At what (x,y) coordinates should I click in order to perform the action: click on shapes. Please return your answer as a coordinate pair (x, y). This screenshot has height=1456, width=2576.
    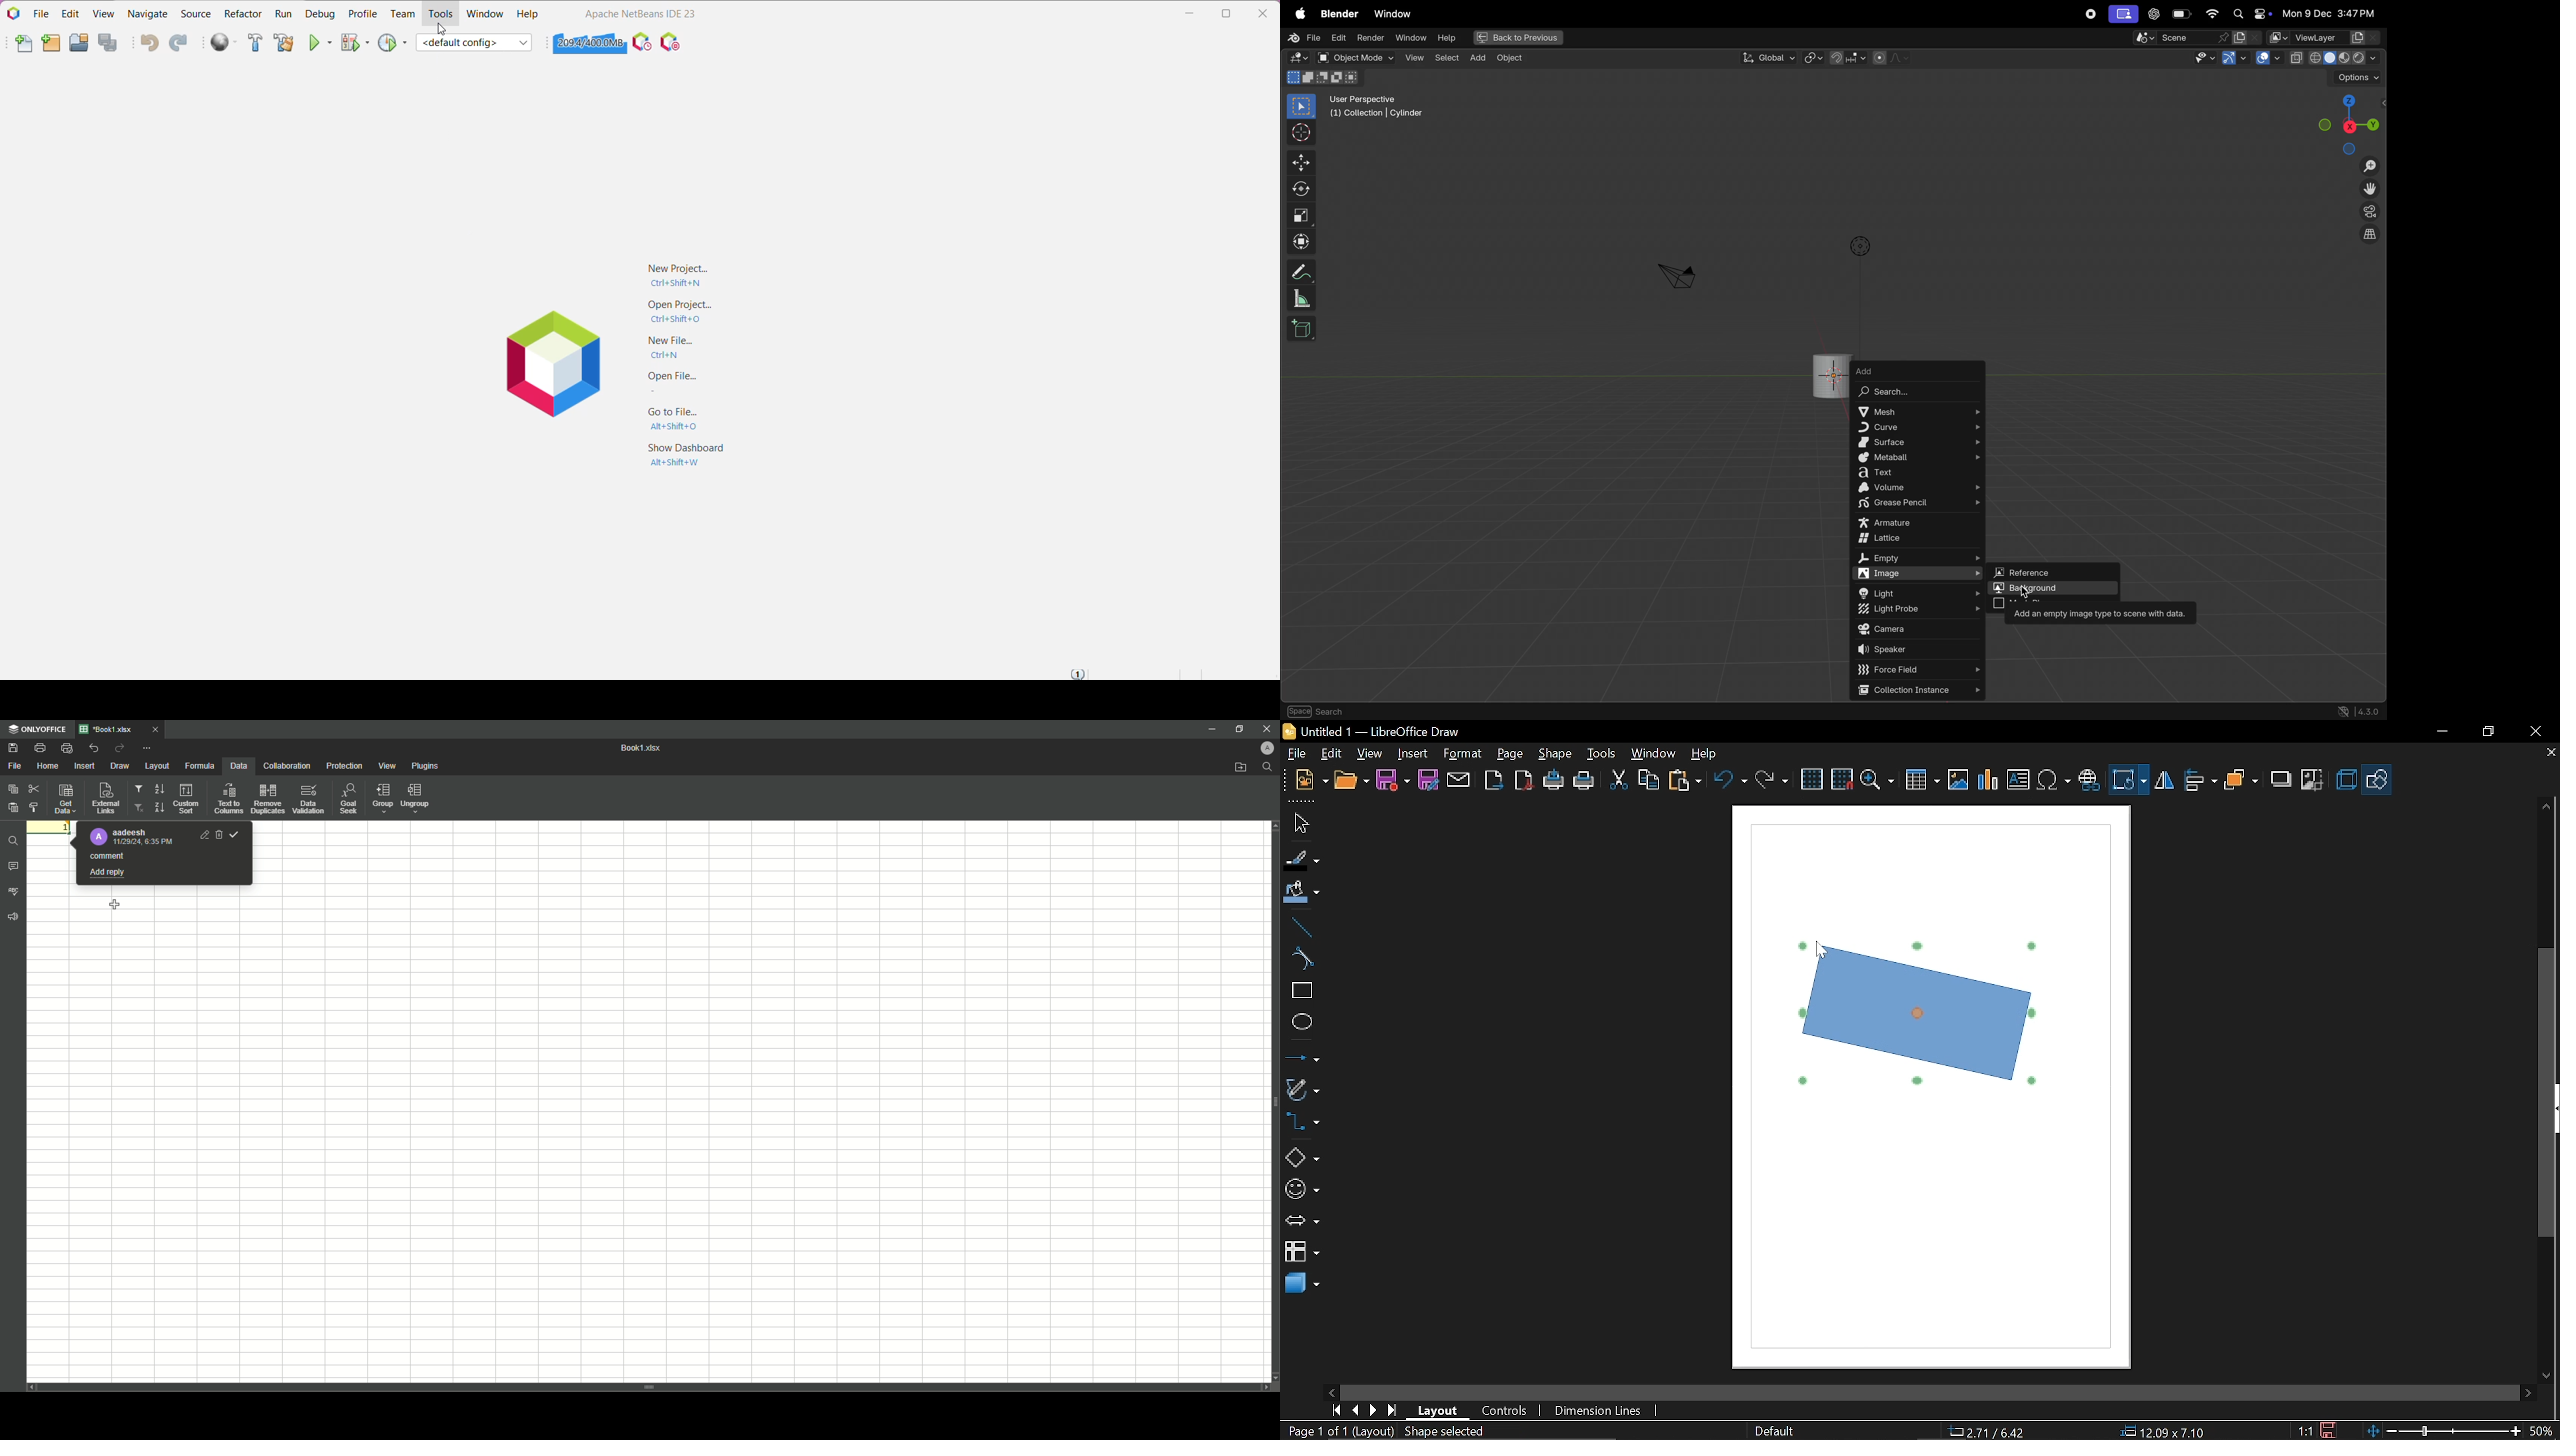
    Looking at the image, I should click on (2378, 779).